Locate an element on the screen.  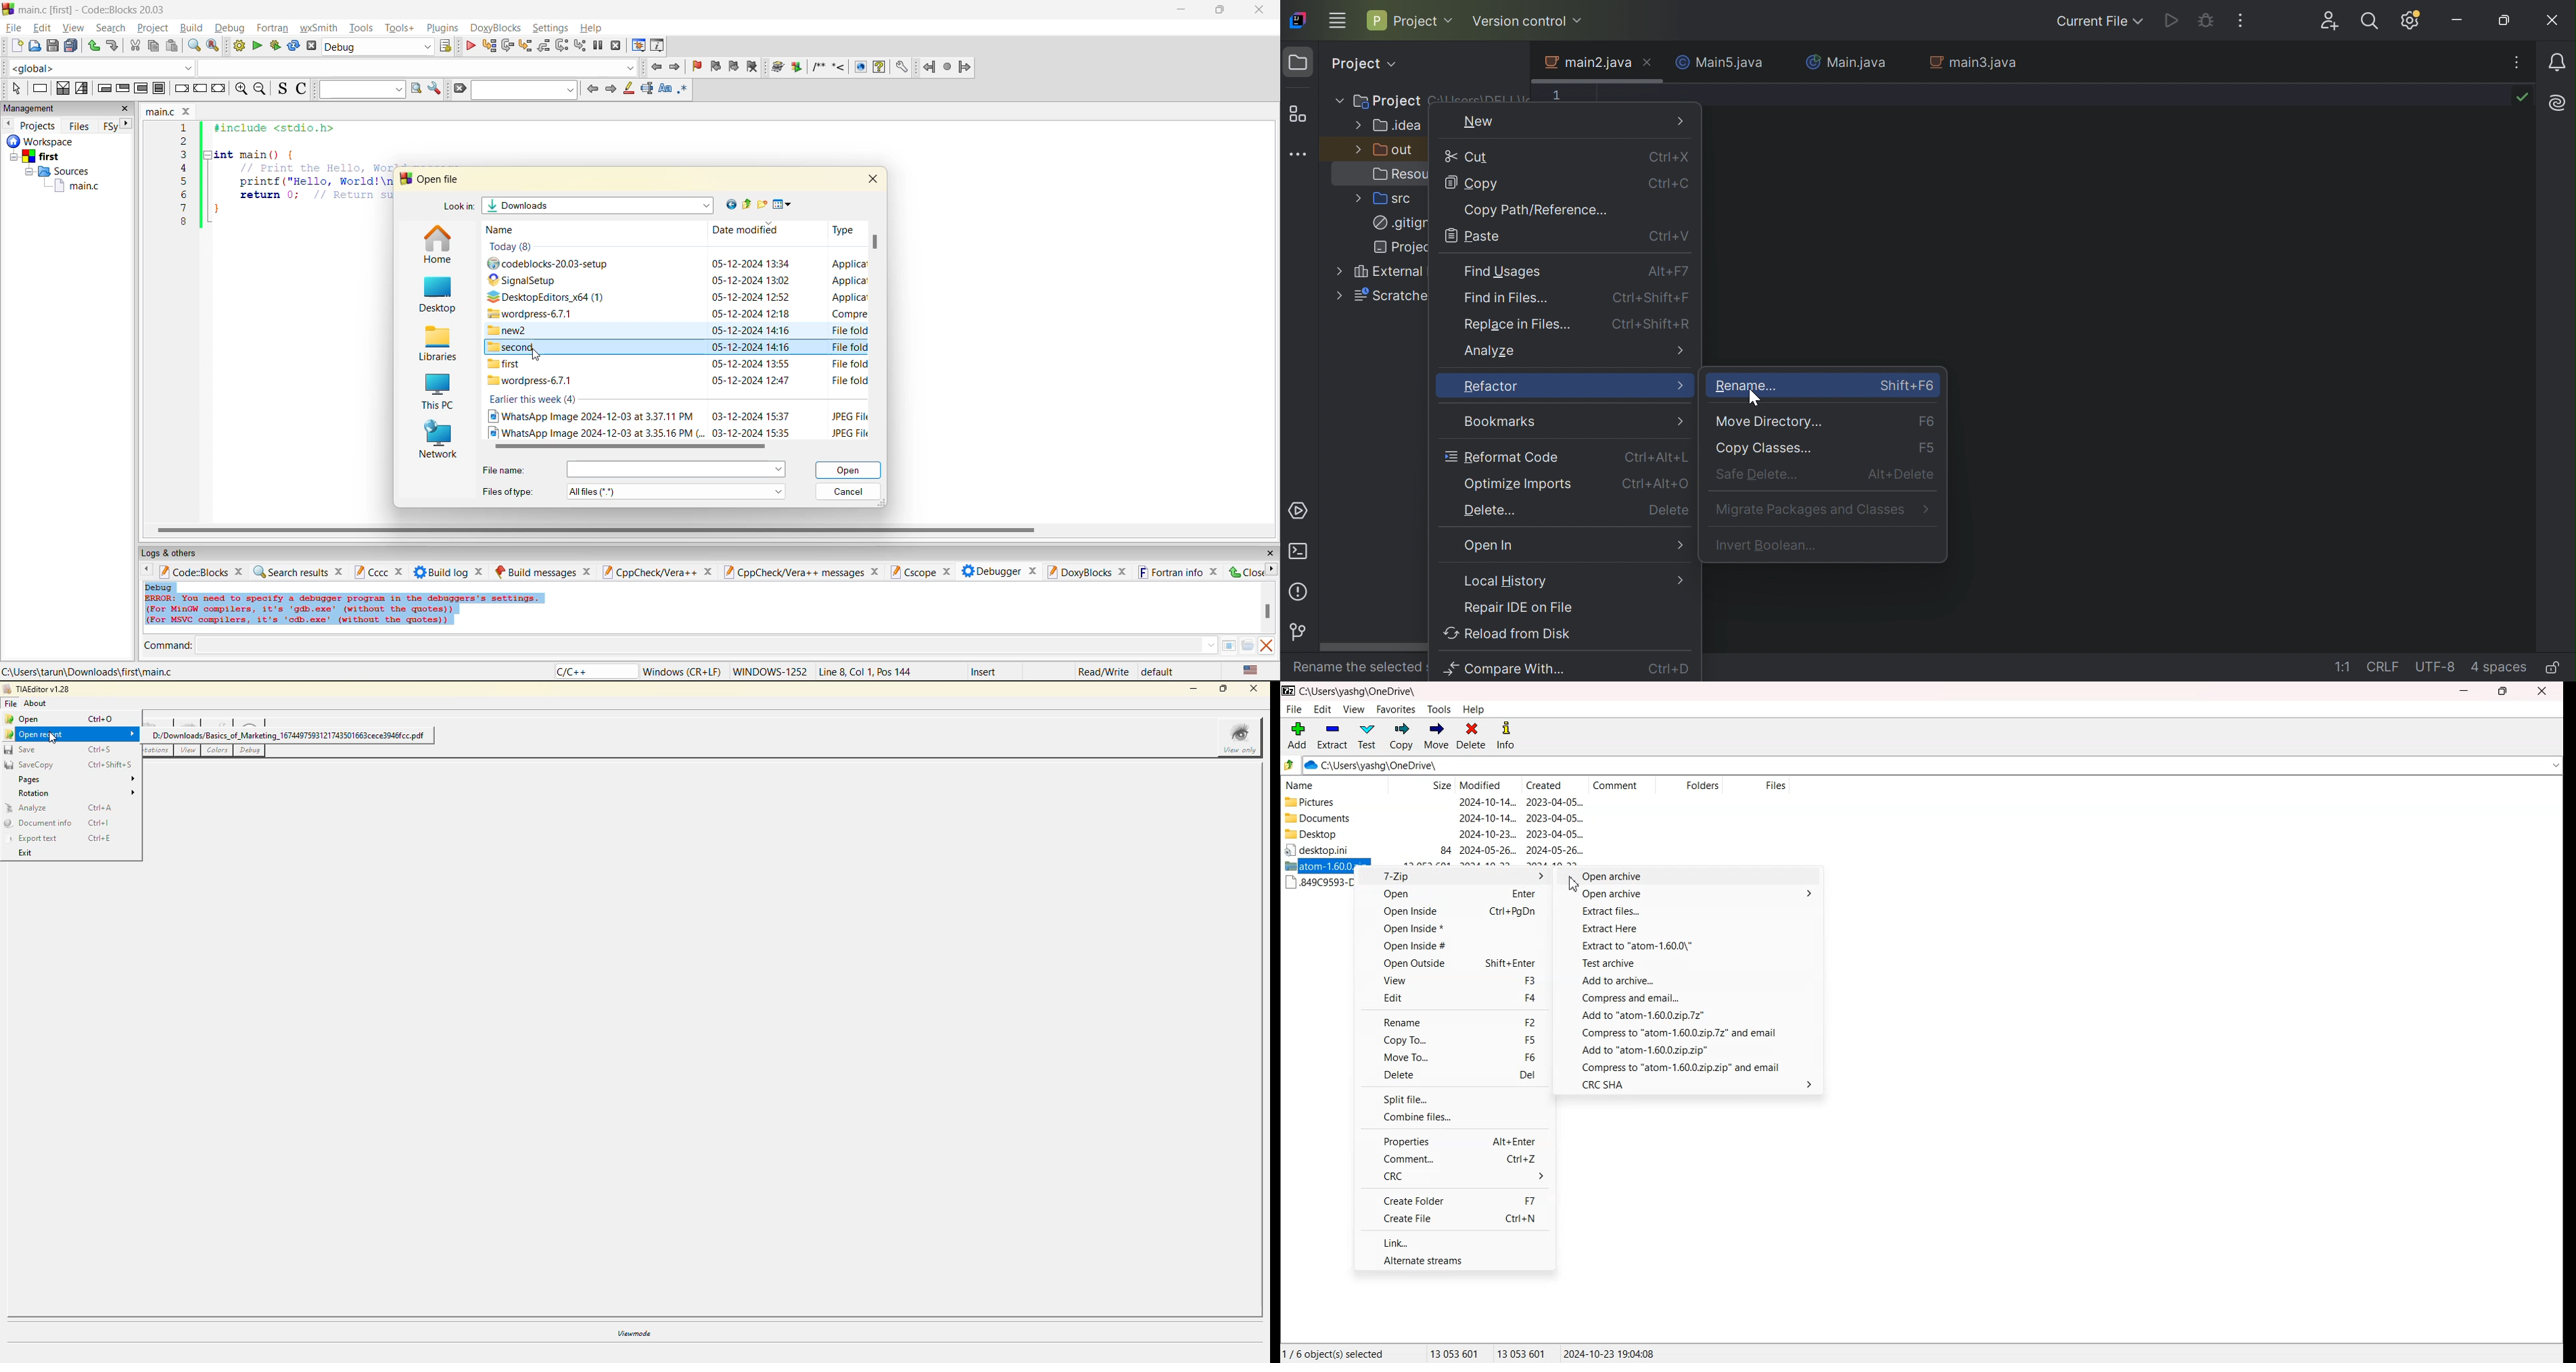
network is located at coordinates (439, 441).